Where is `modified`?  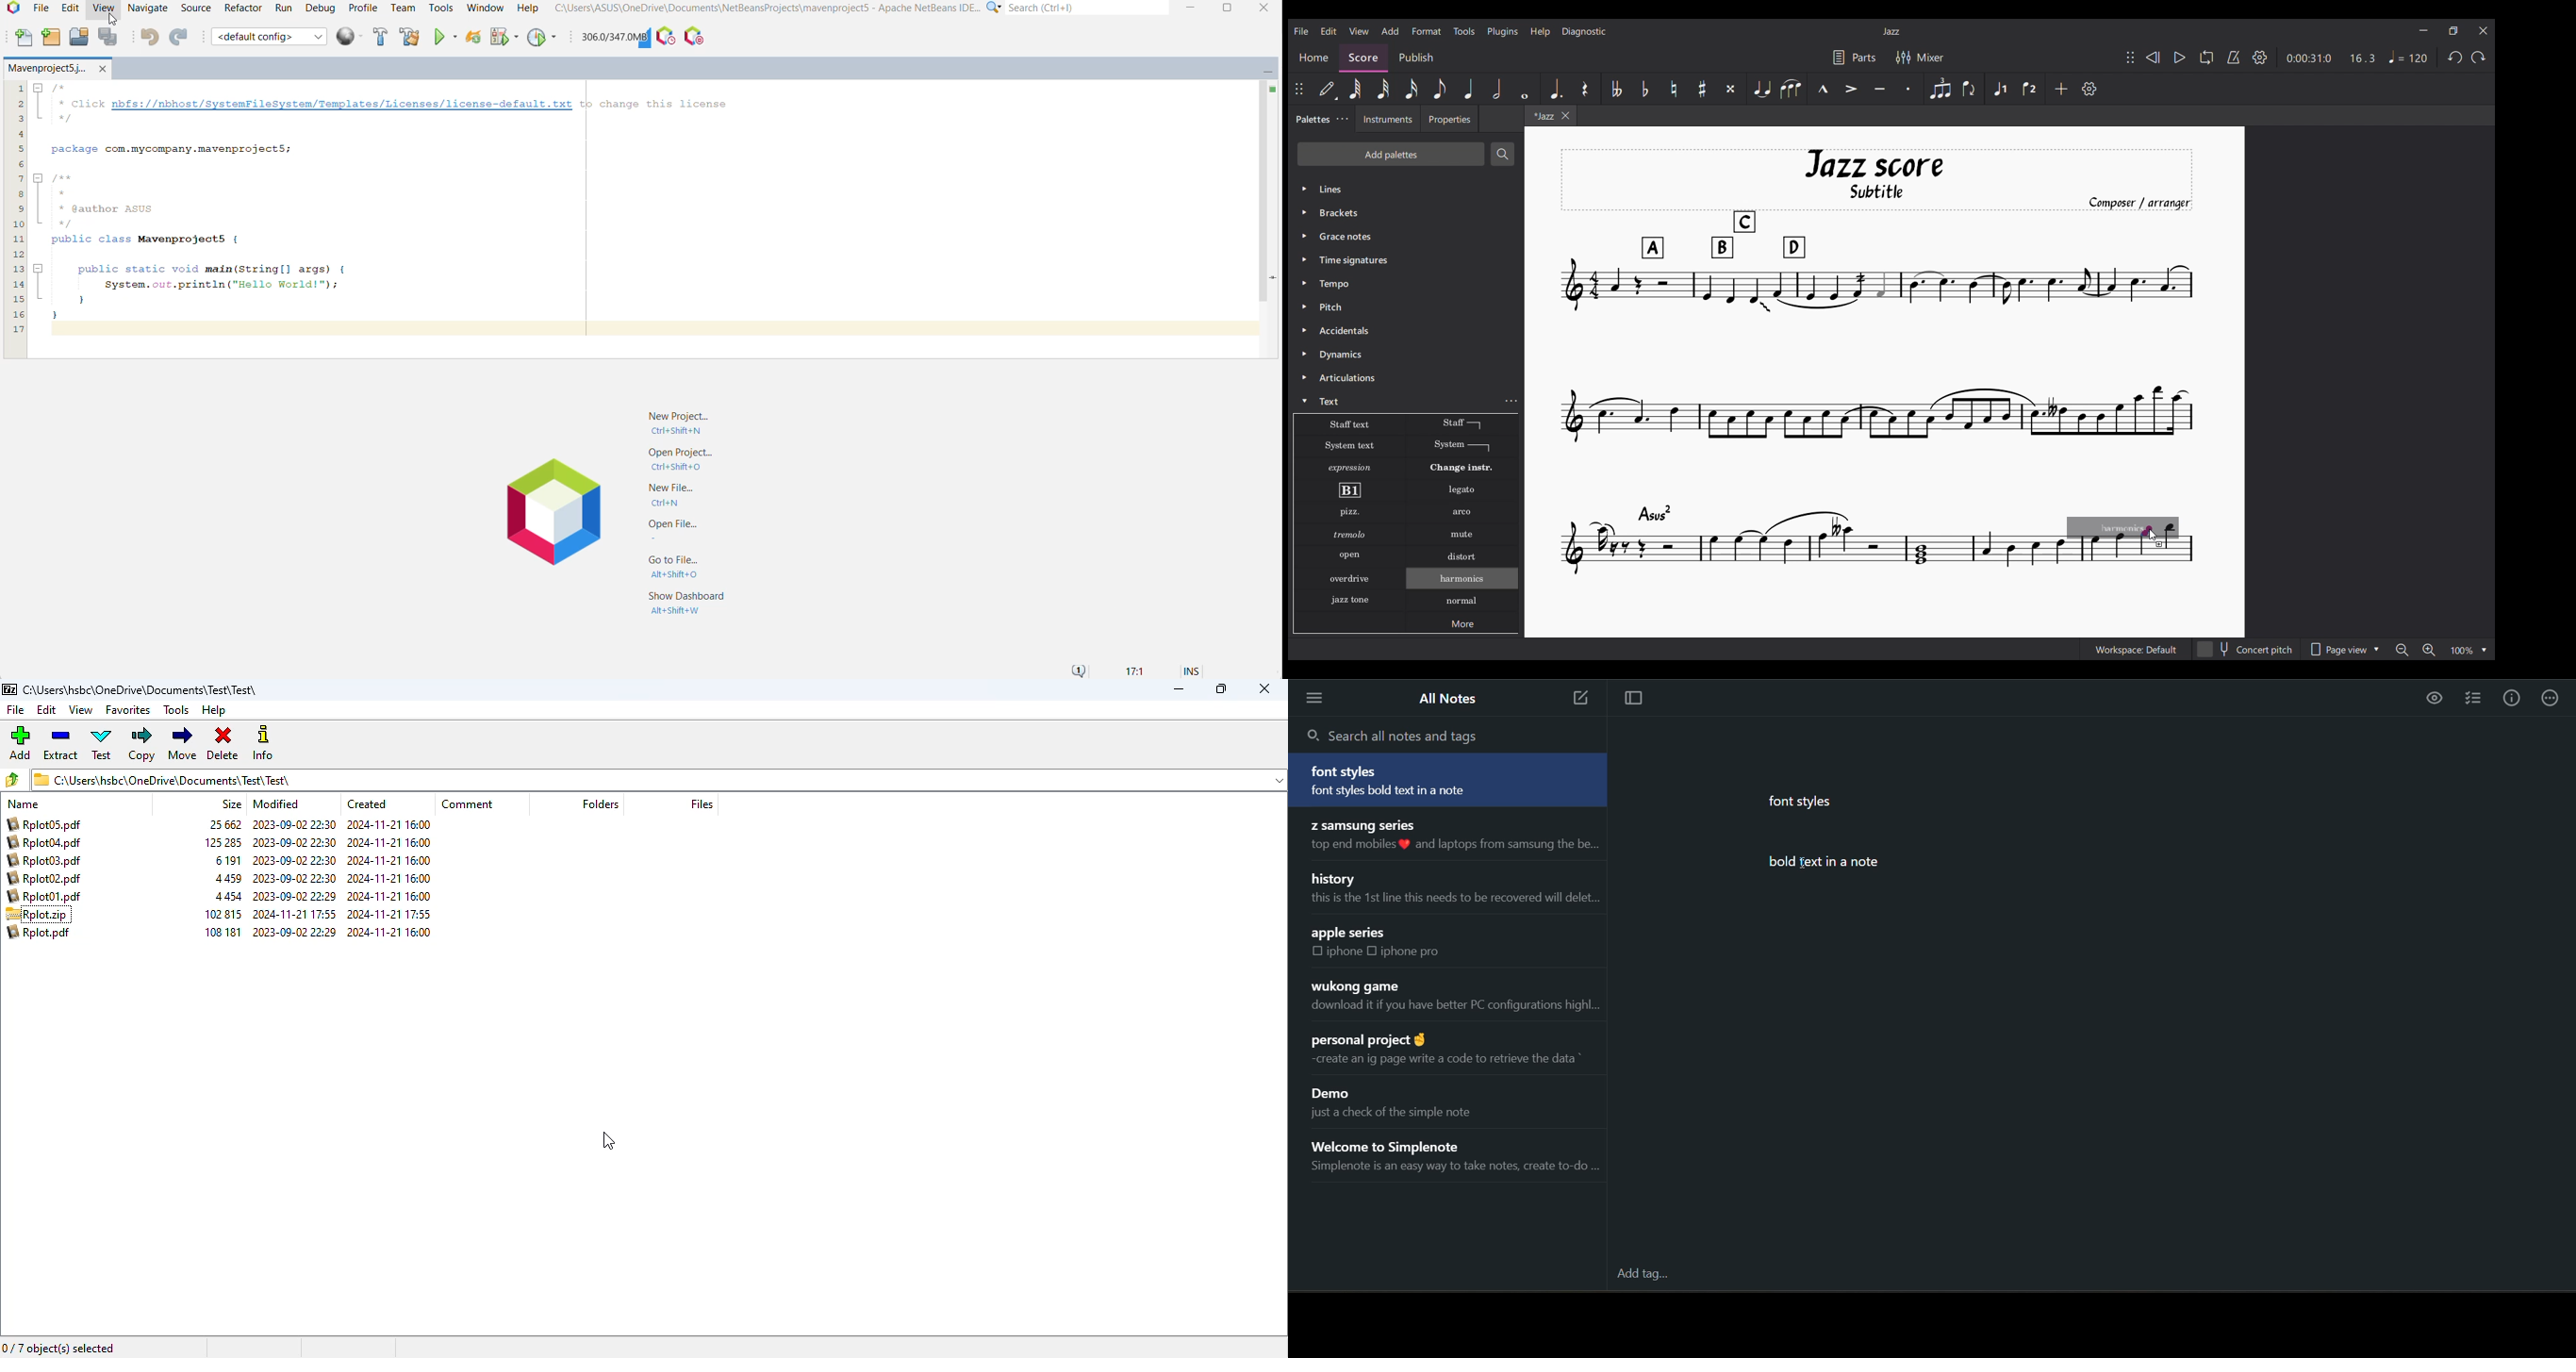
modified is located at coordinates (277, 803).